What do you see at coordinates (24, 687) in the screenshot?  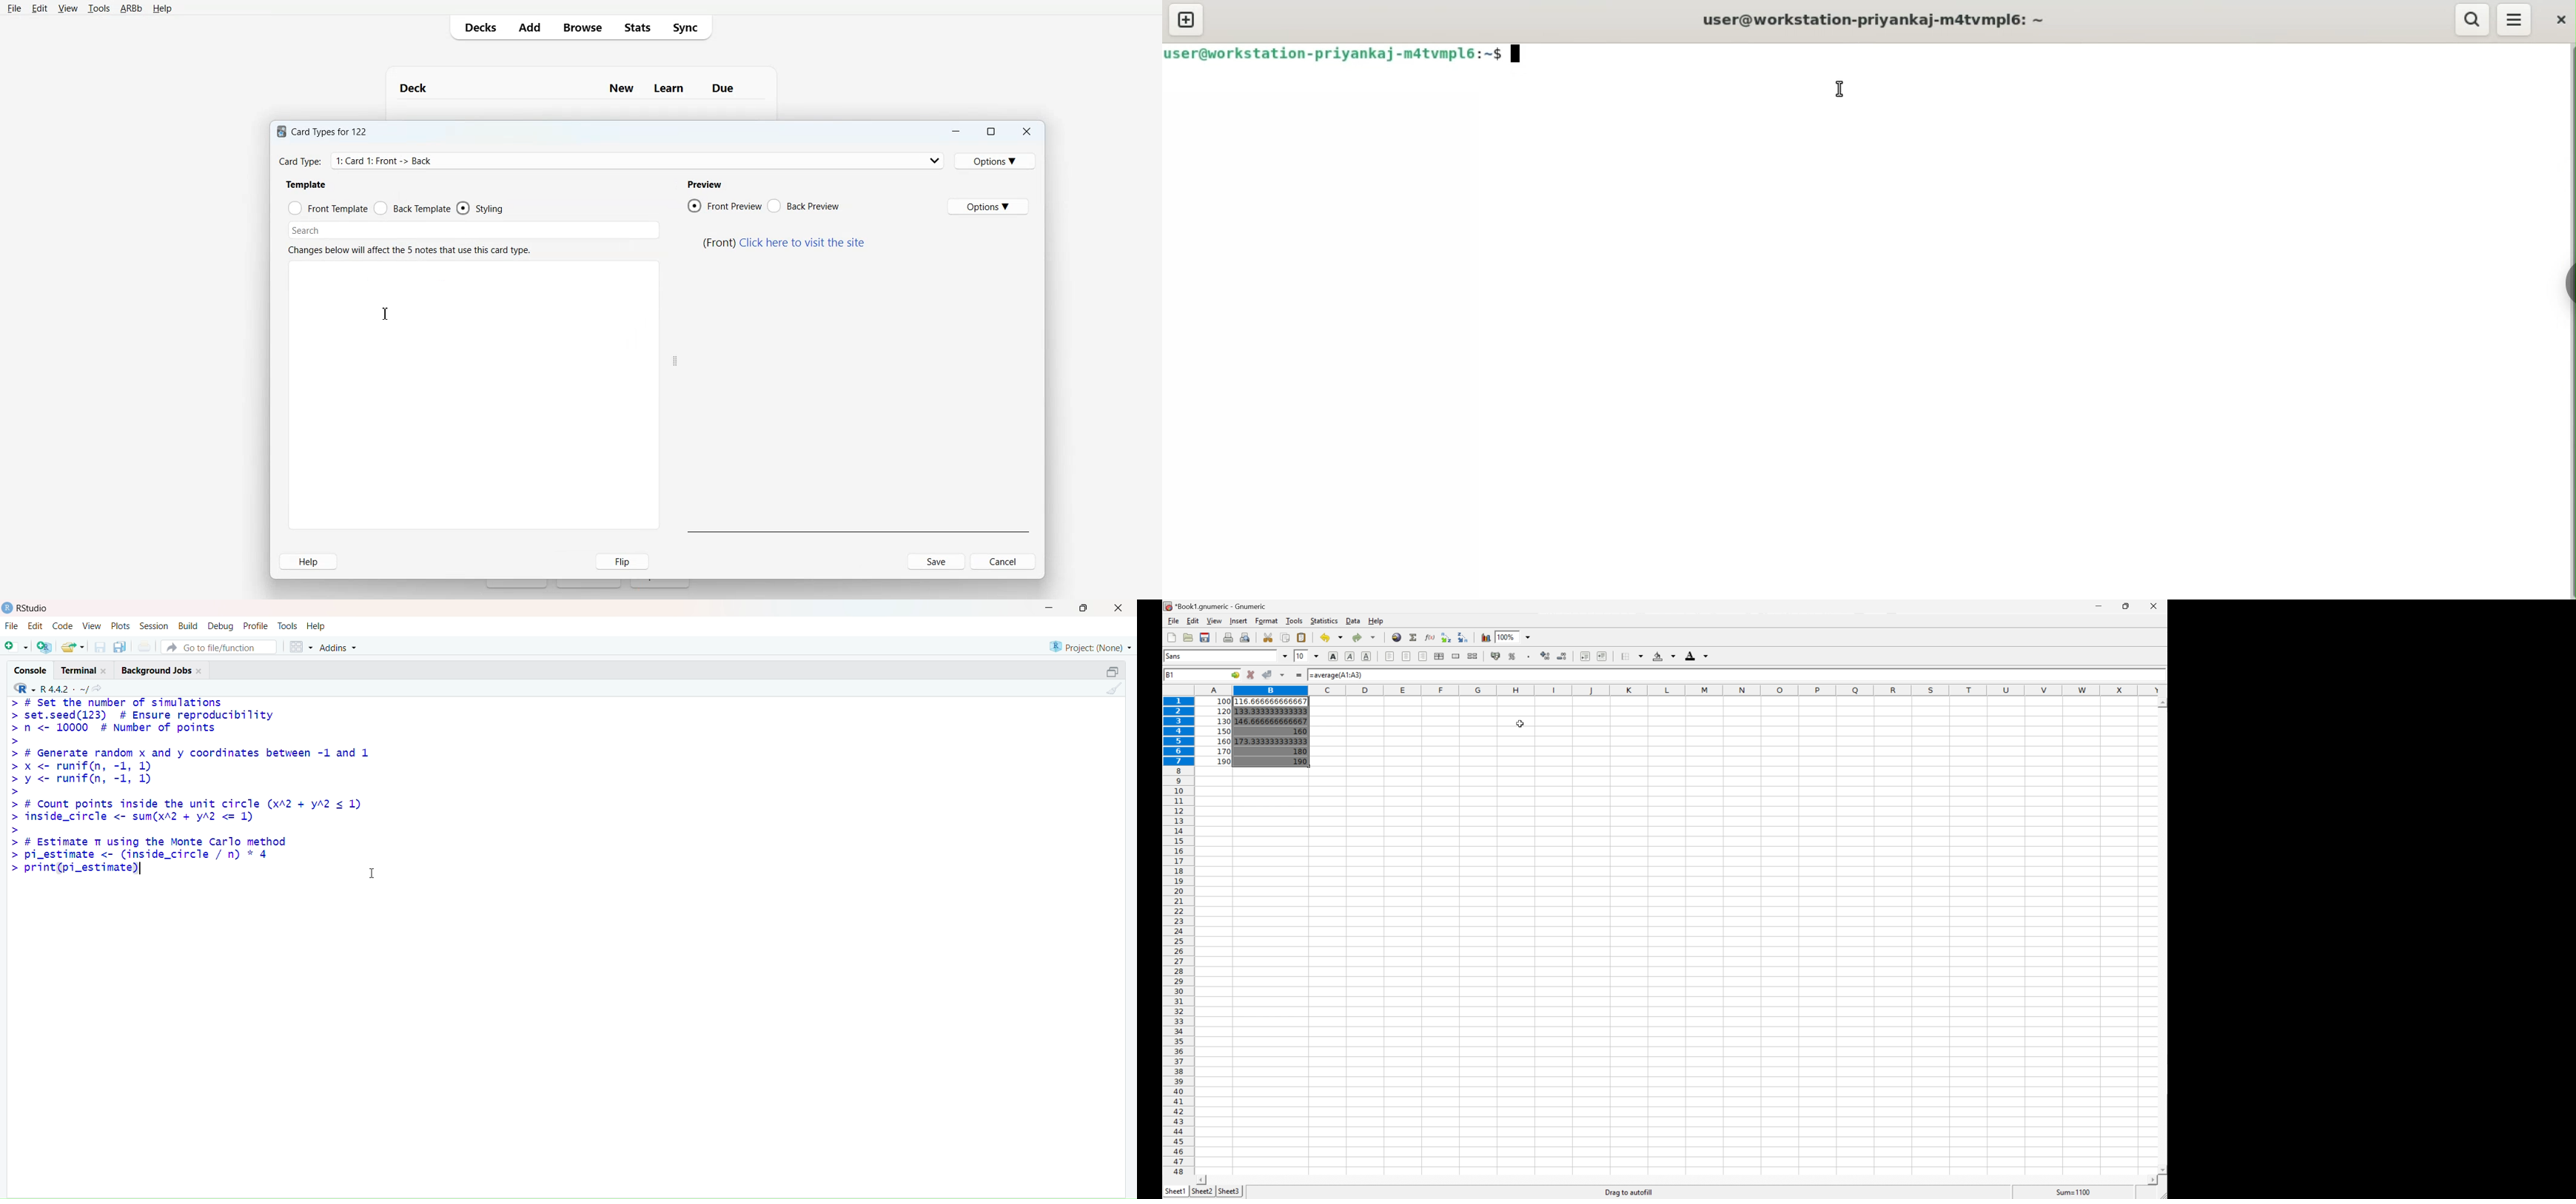 I see `R` at bounding box center [24, 687].